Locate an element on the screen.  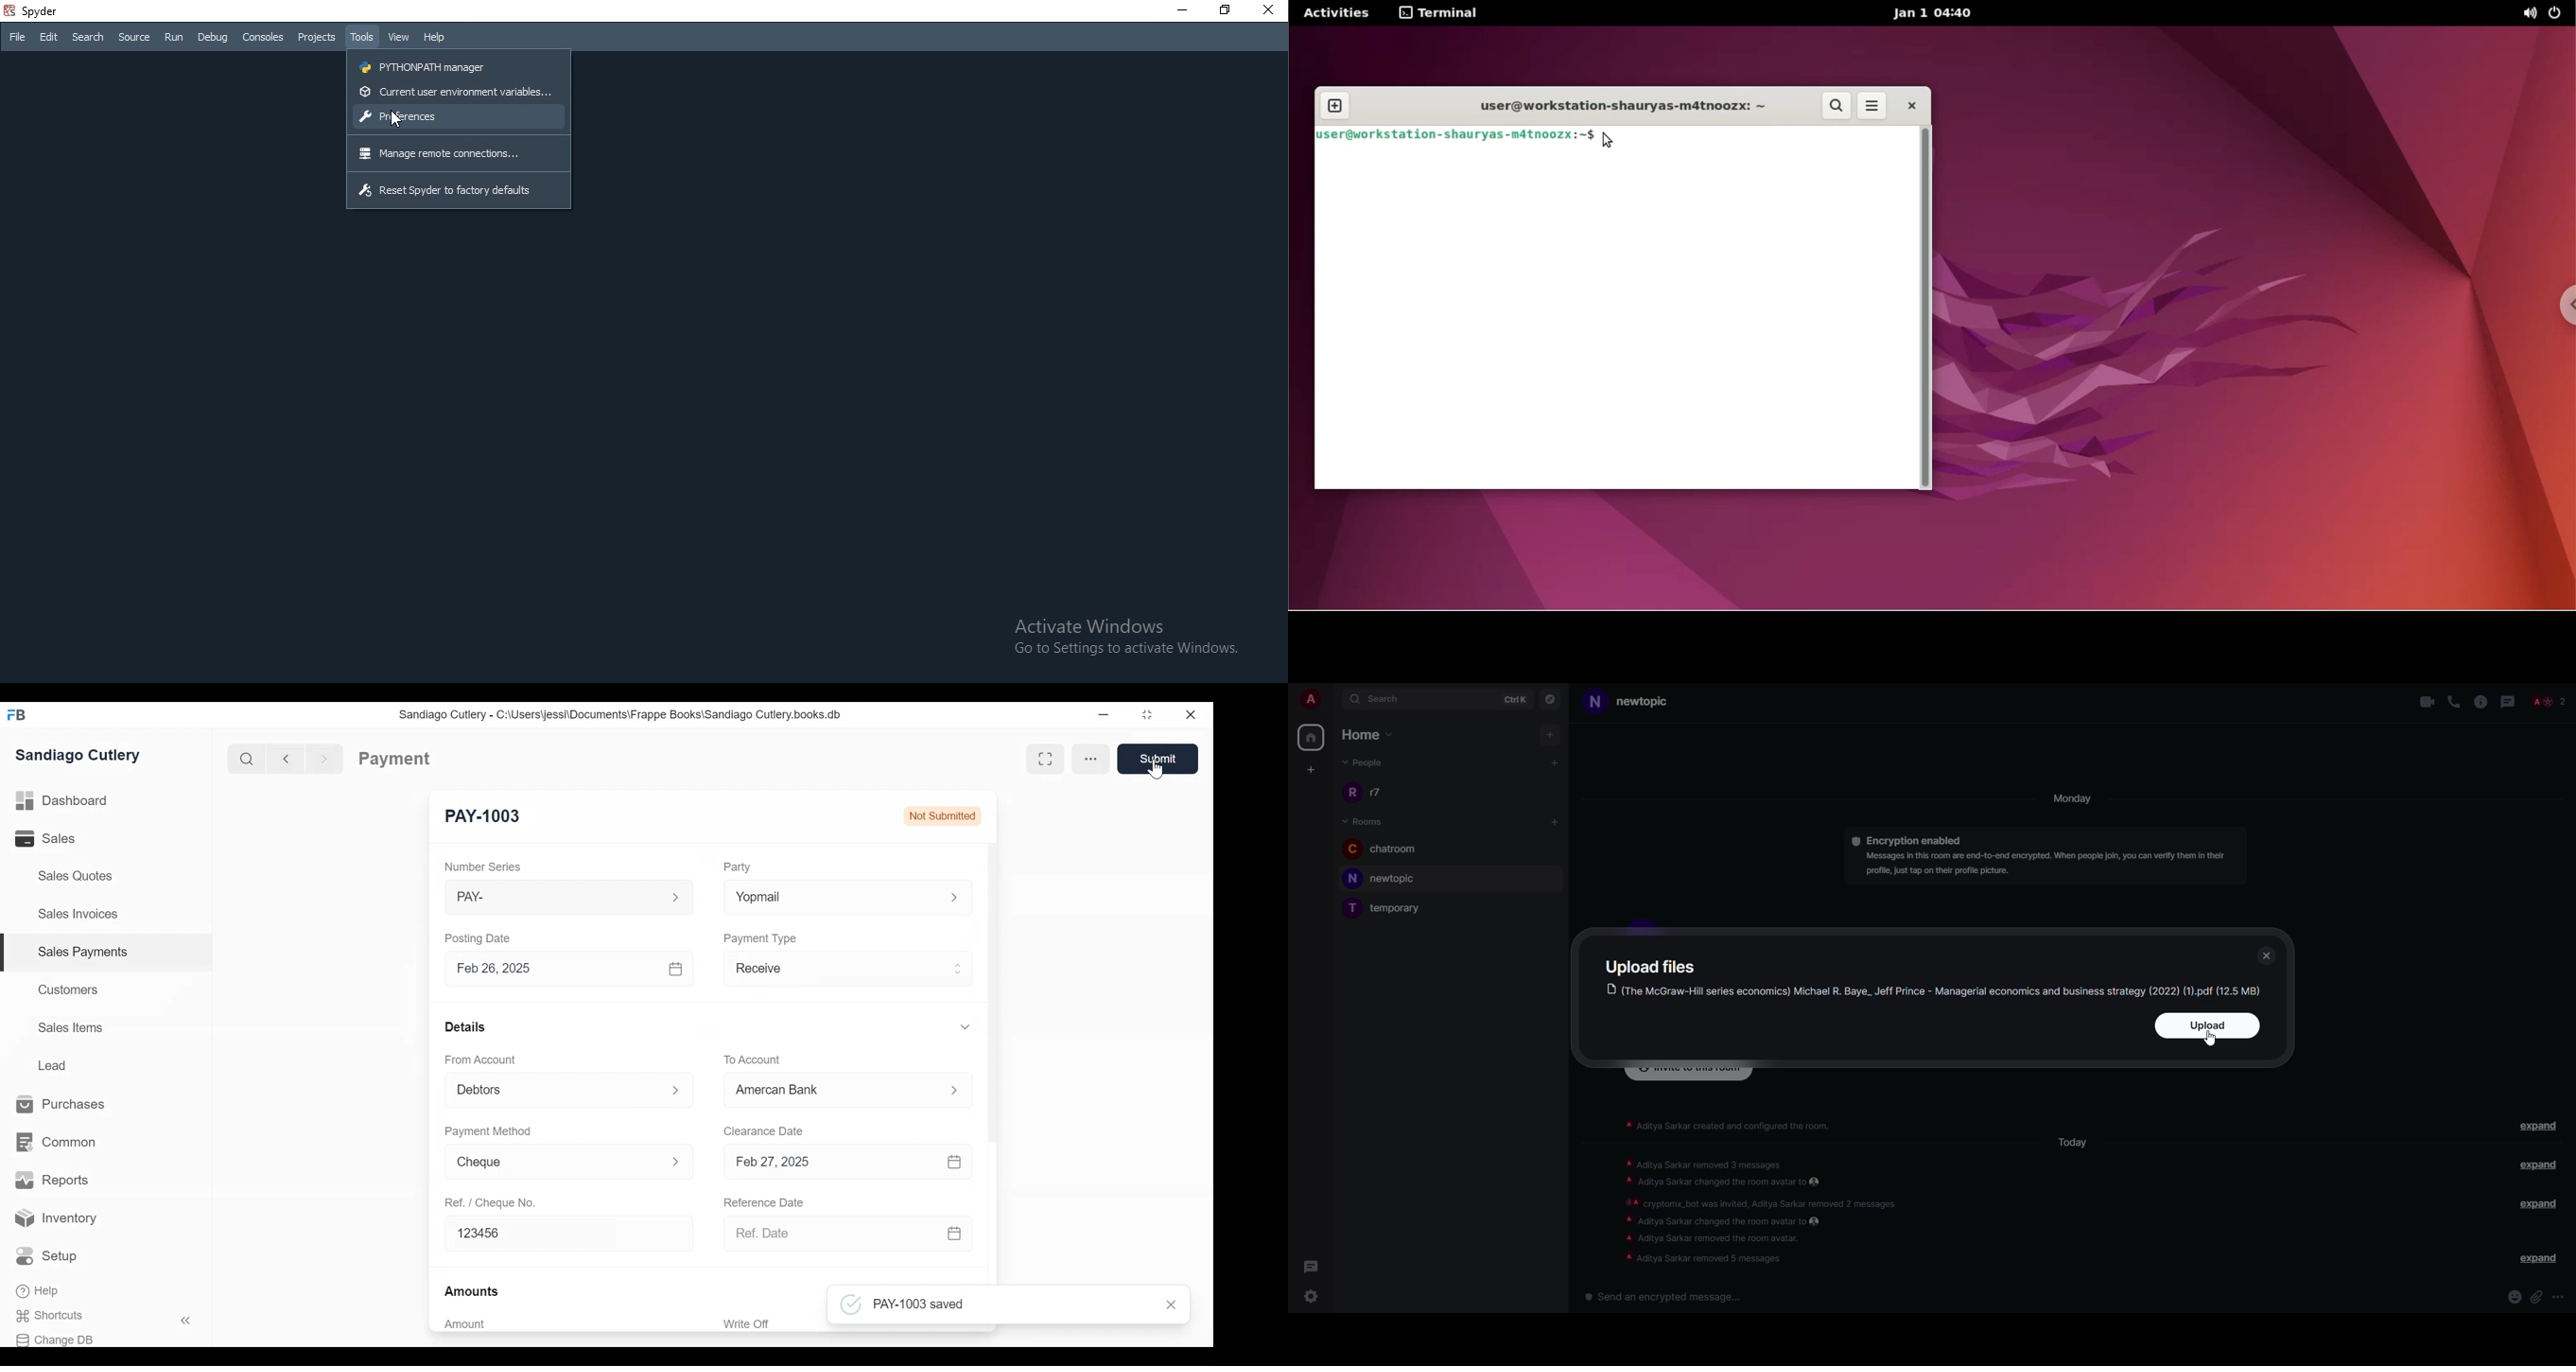
add is located at coordinates (1553, 821).